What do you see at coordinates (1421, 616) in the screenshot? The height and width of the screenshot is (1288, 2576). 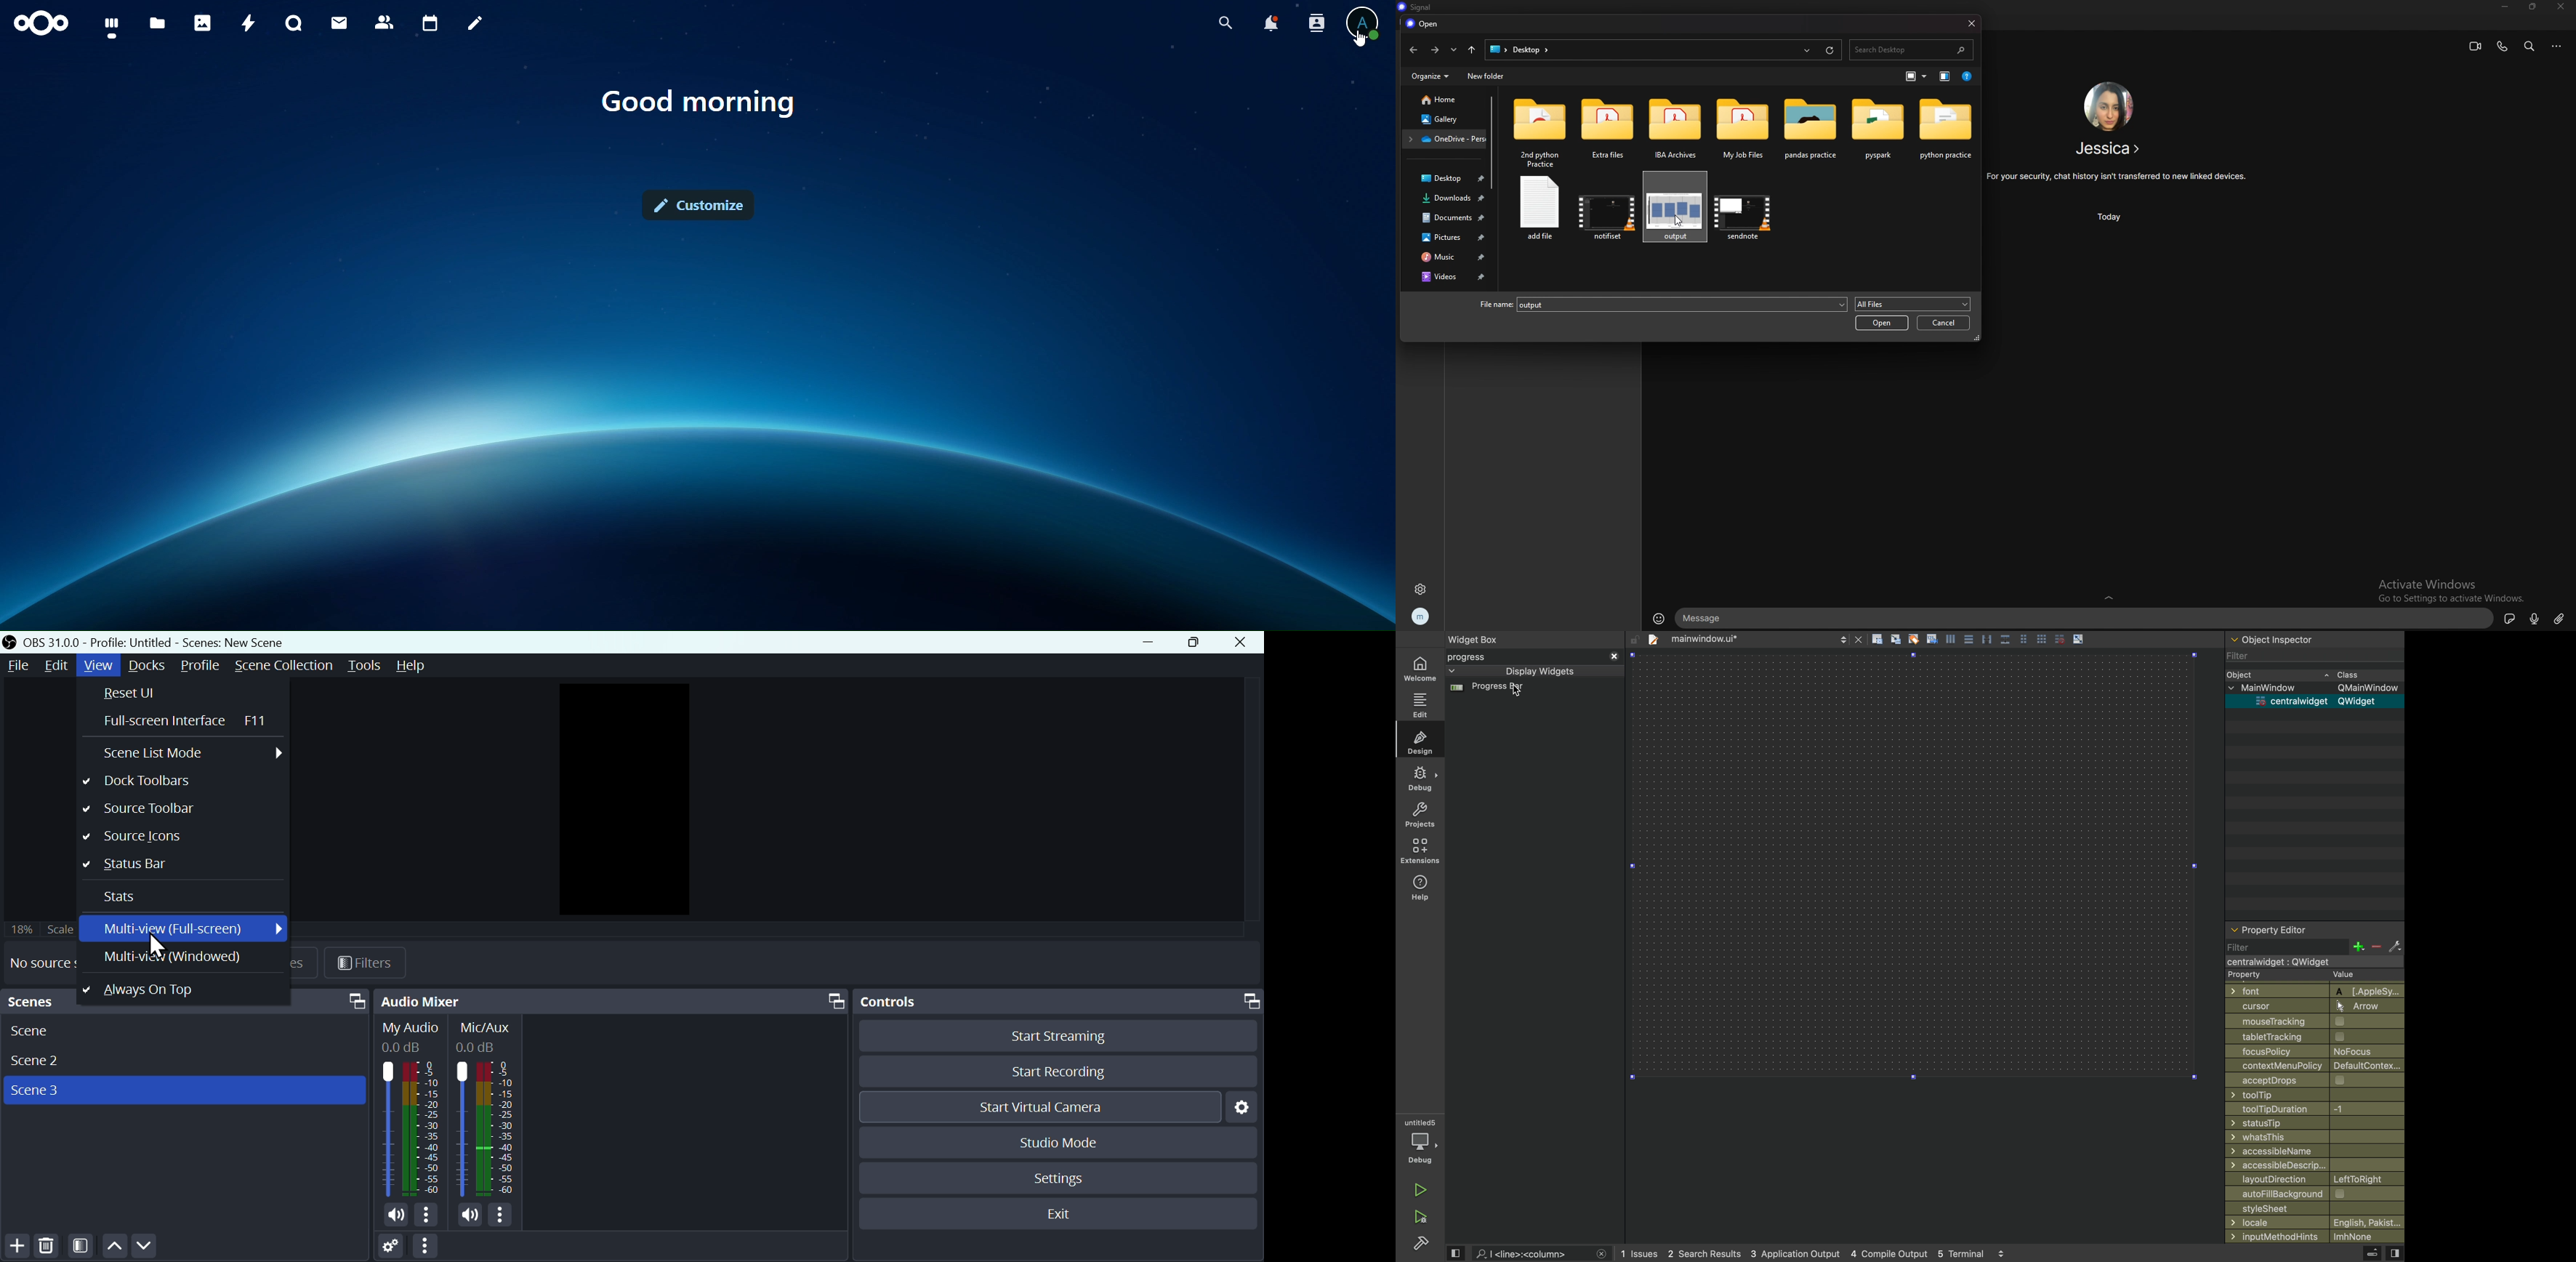 I see `profile` at bounding box center [1421, 616].